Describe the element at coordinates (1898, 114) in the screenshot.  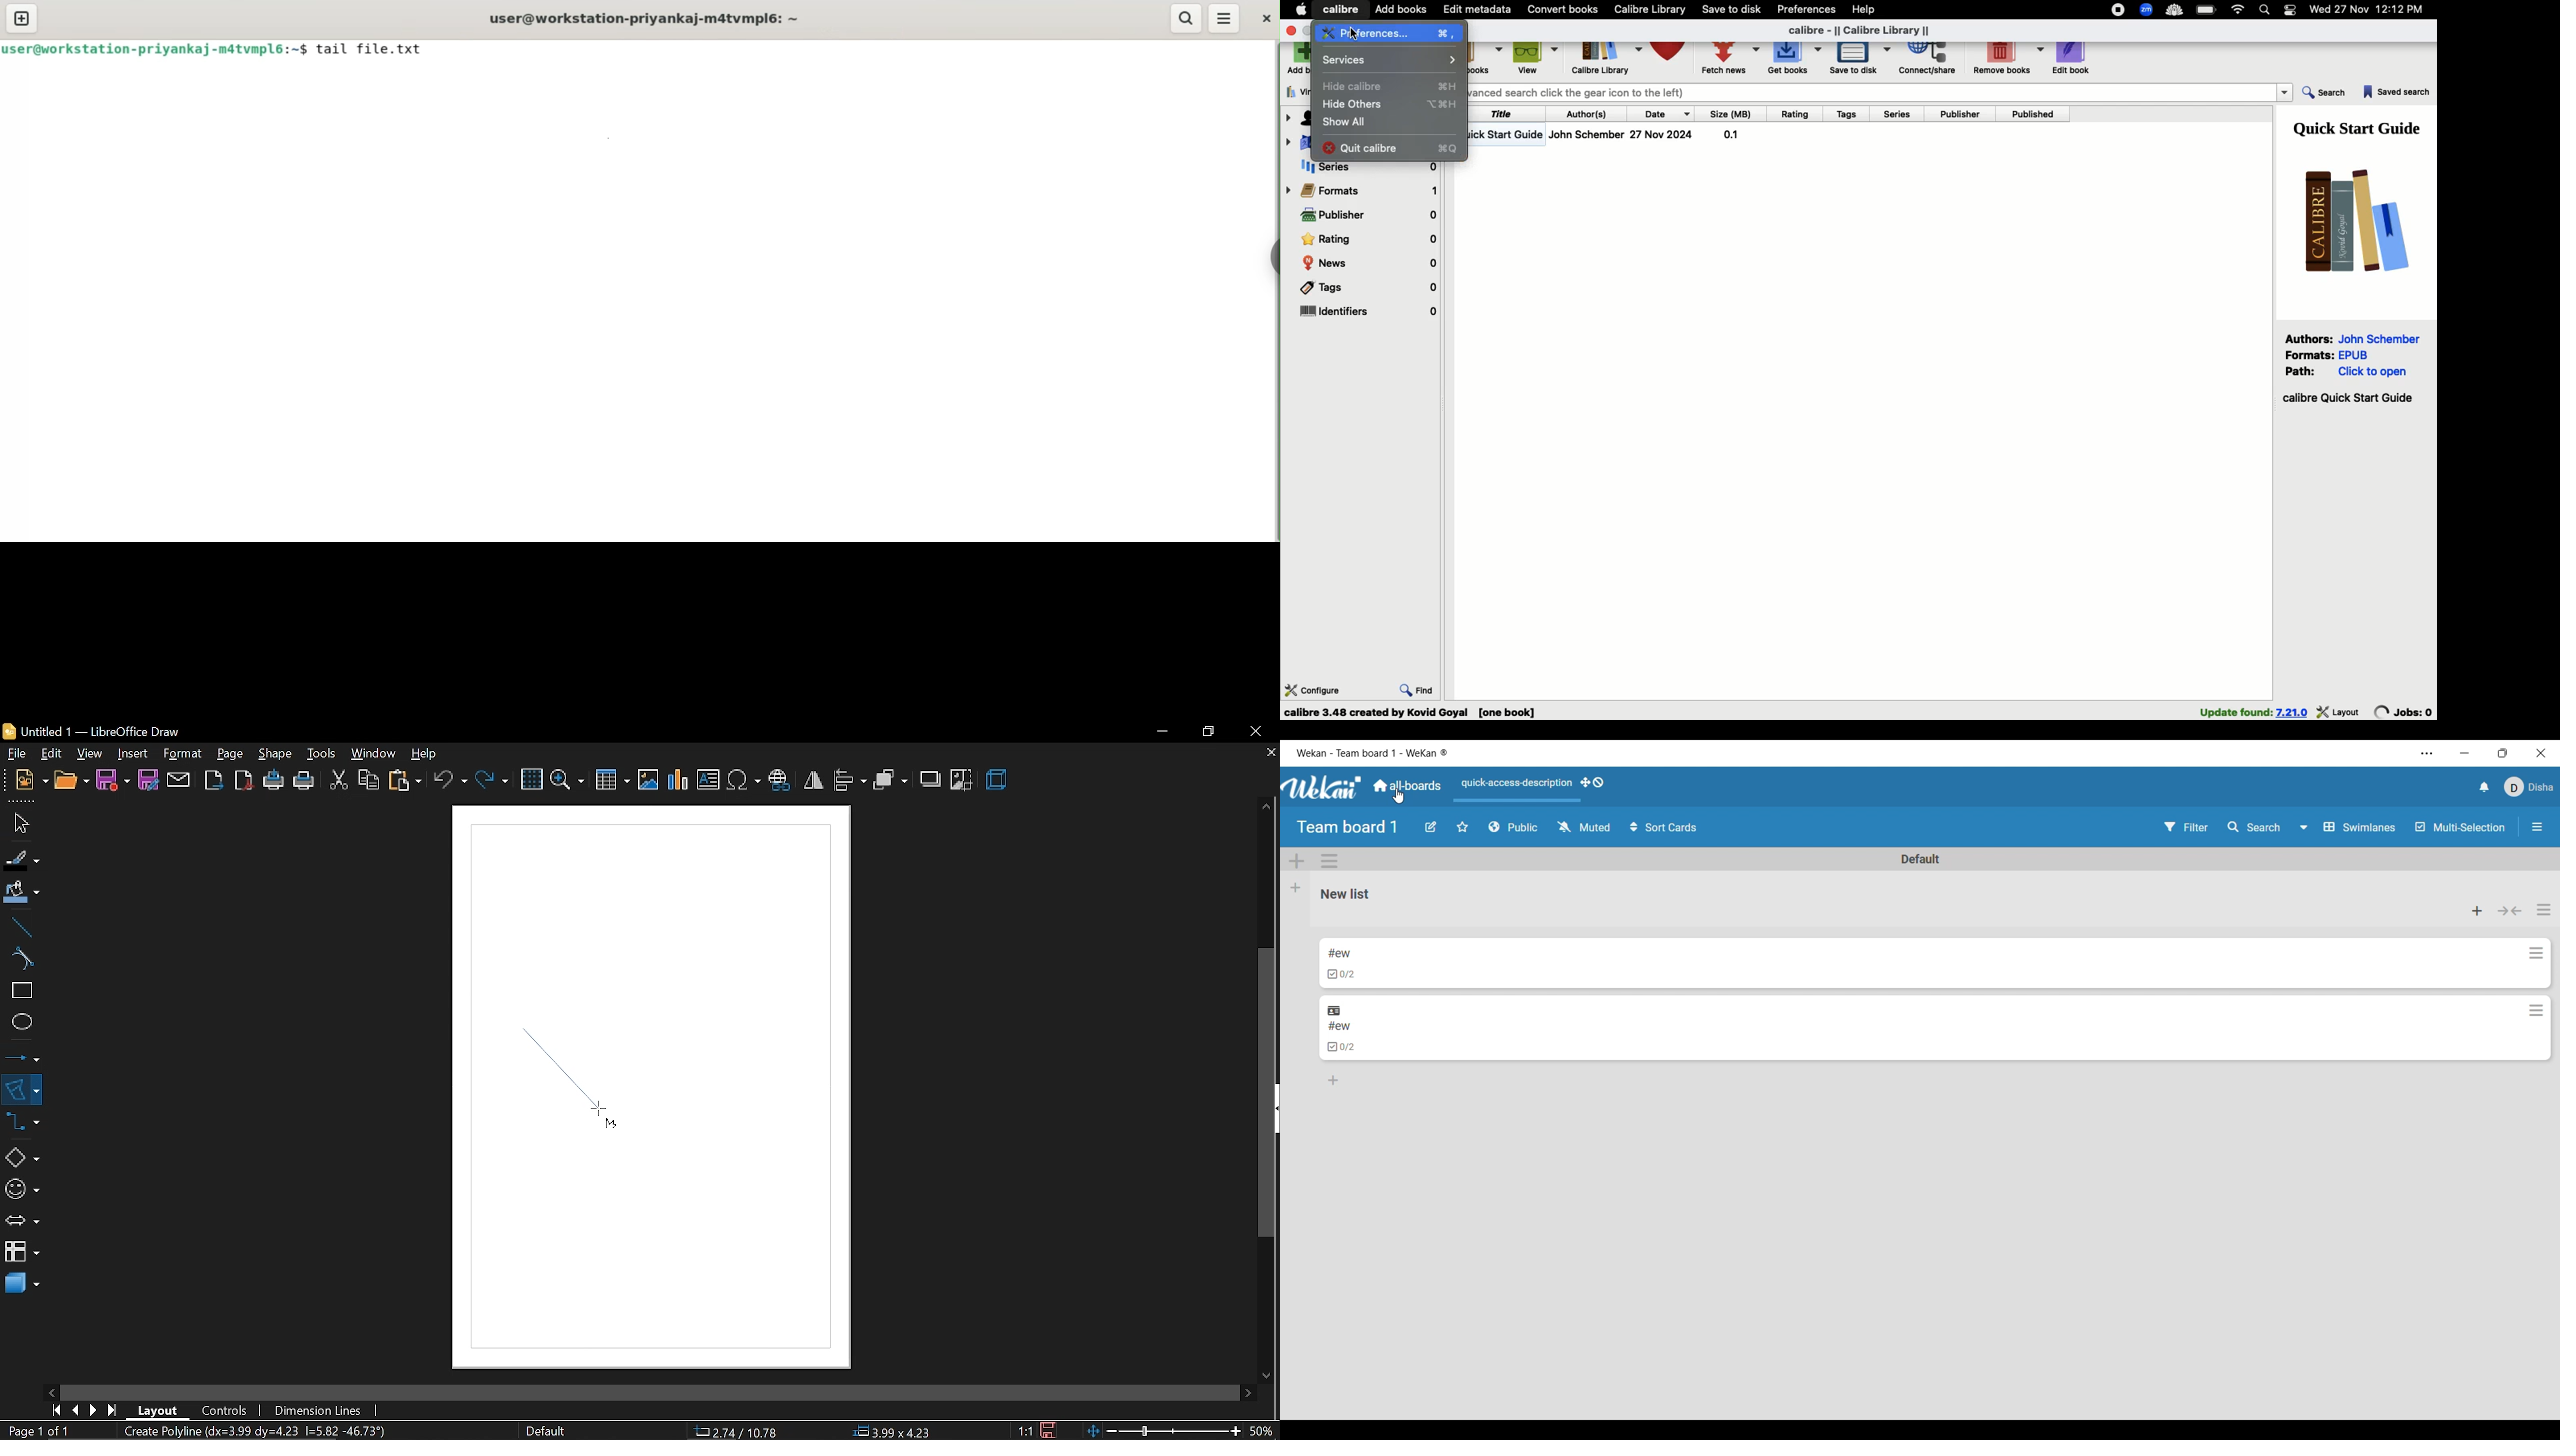
I see `Series` at that location.